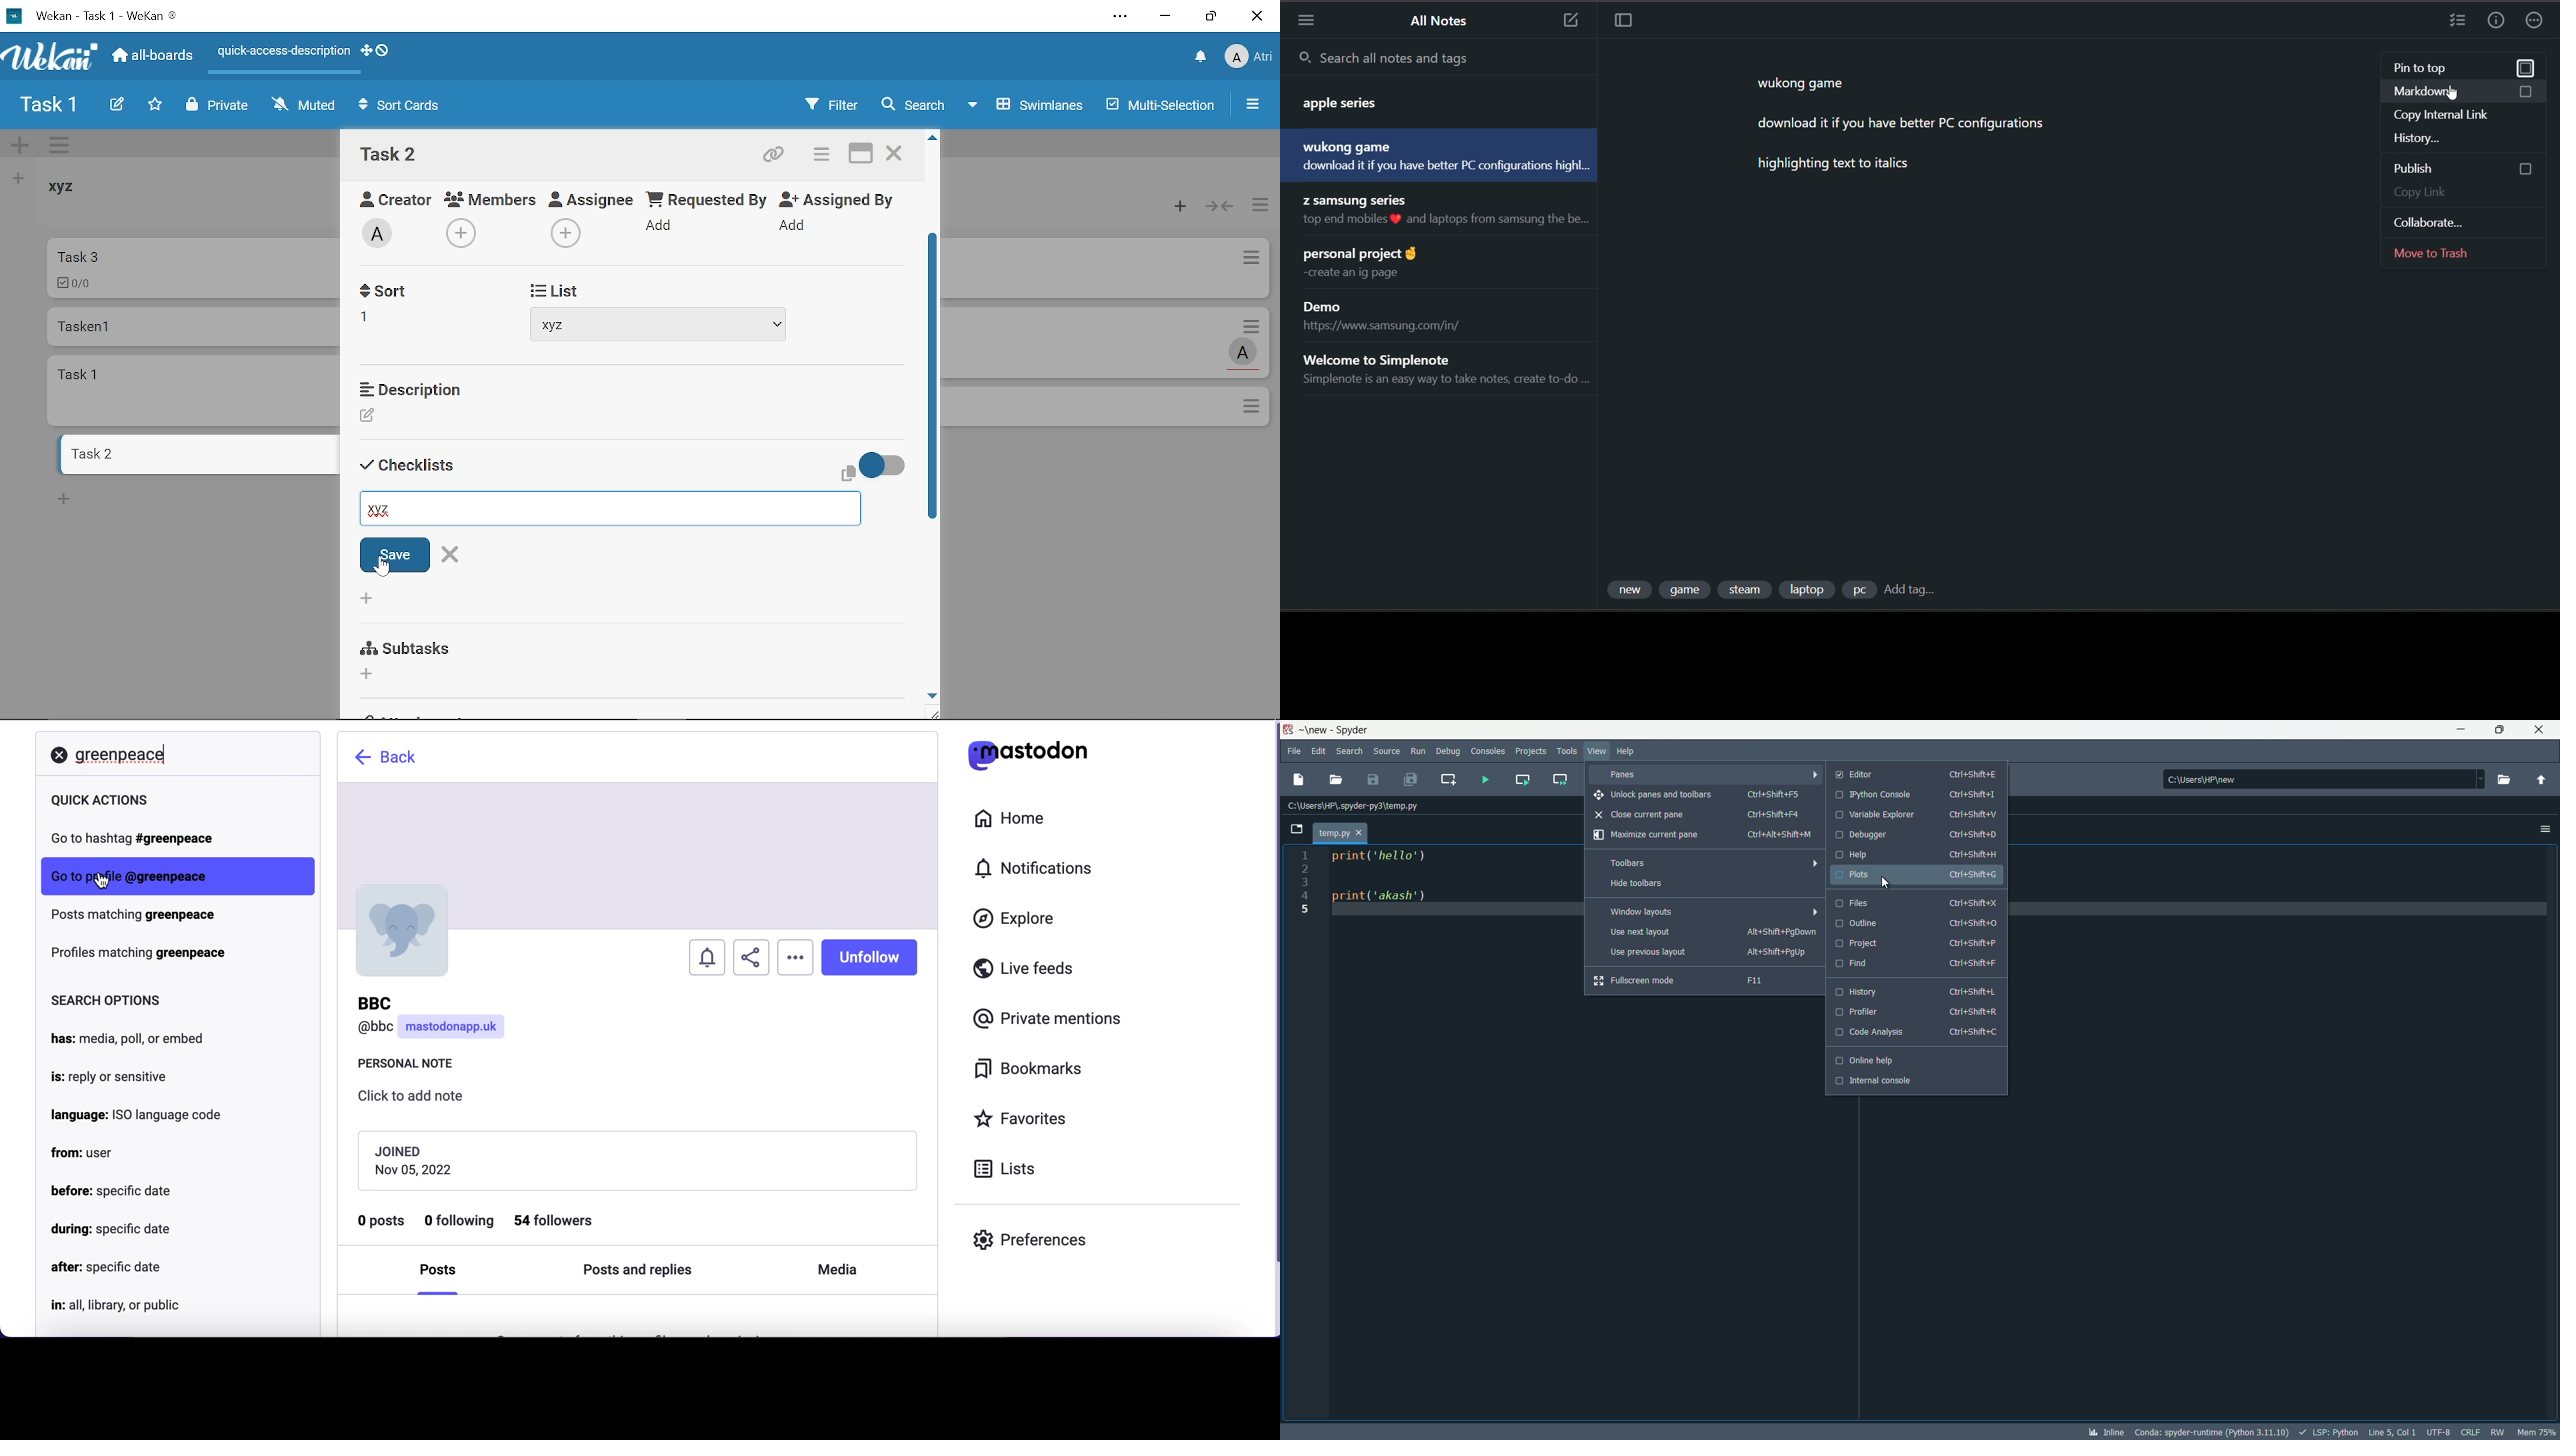 Image resolution: width=2576 pixels, height=1456 pixels. What do you see at coordinates (1915, 874) in the screenshot?
I see `pilots` at bounding box center [1915, 874].